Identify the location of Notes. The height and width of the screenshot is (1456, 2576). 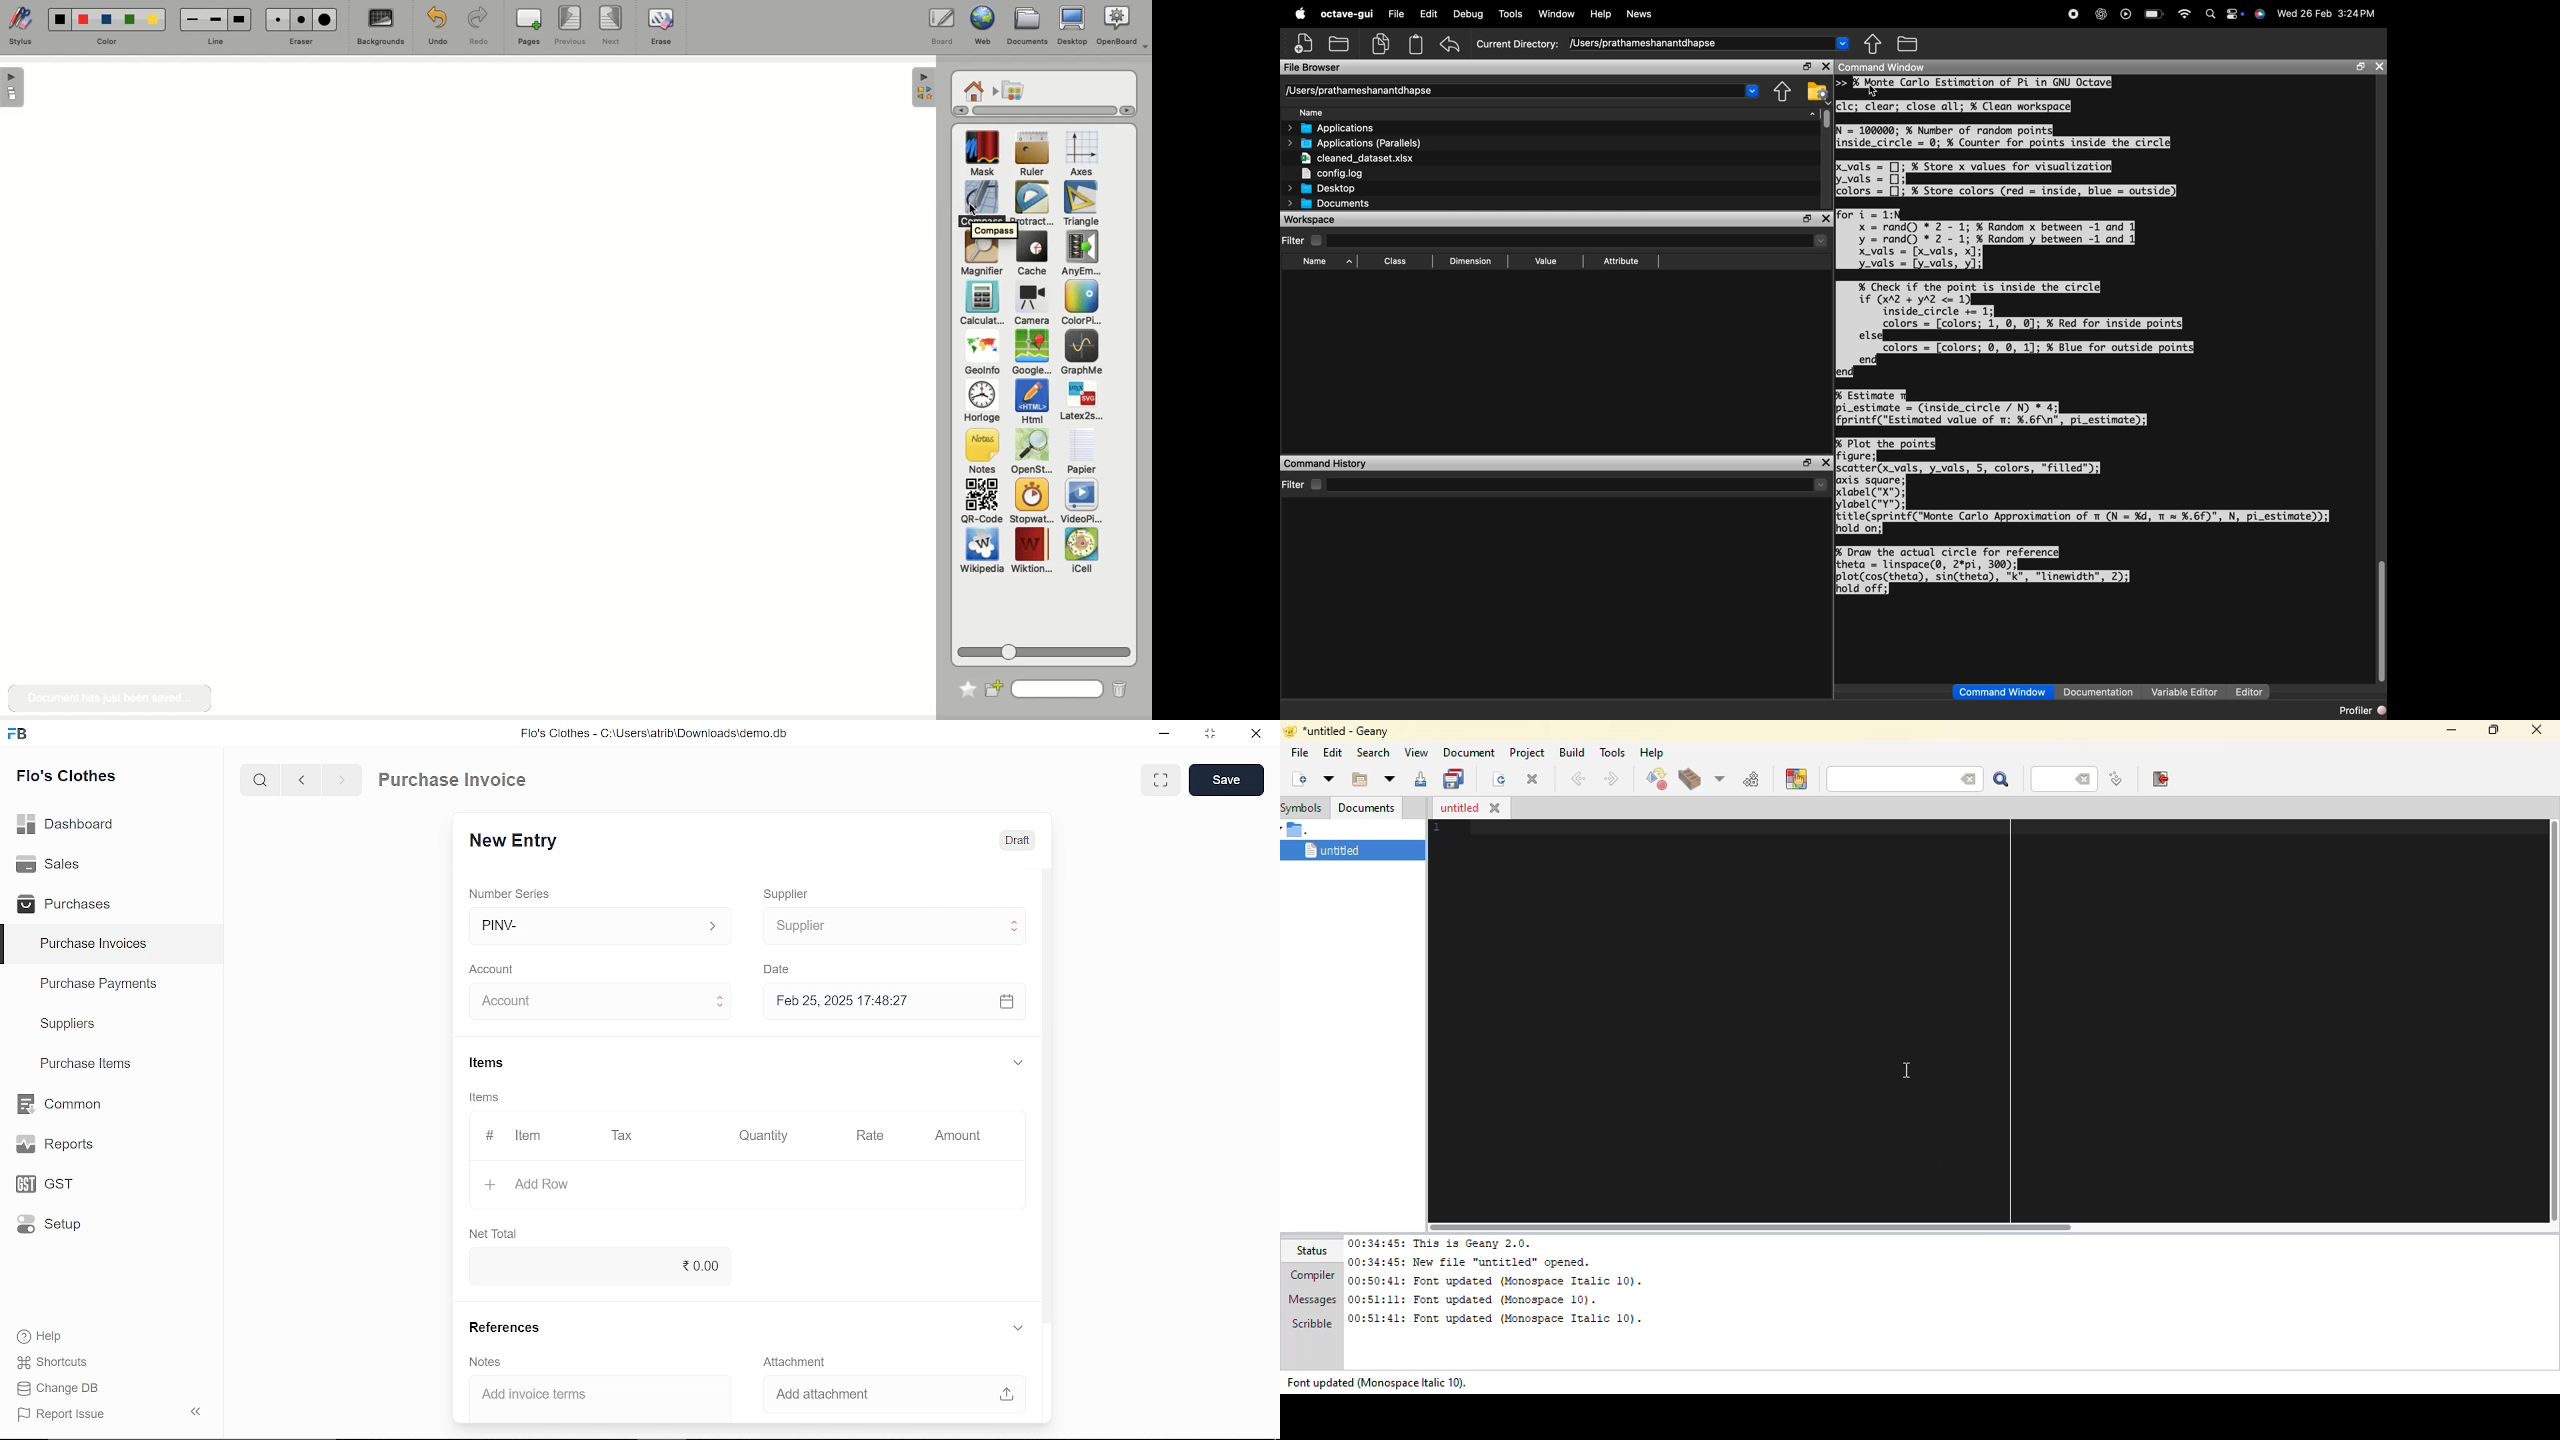
(487, 1363).